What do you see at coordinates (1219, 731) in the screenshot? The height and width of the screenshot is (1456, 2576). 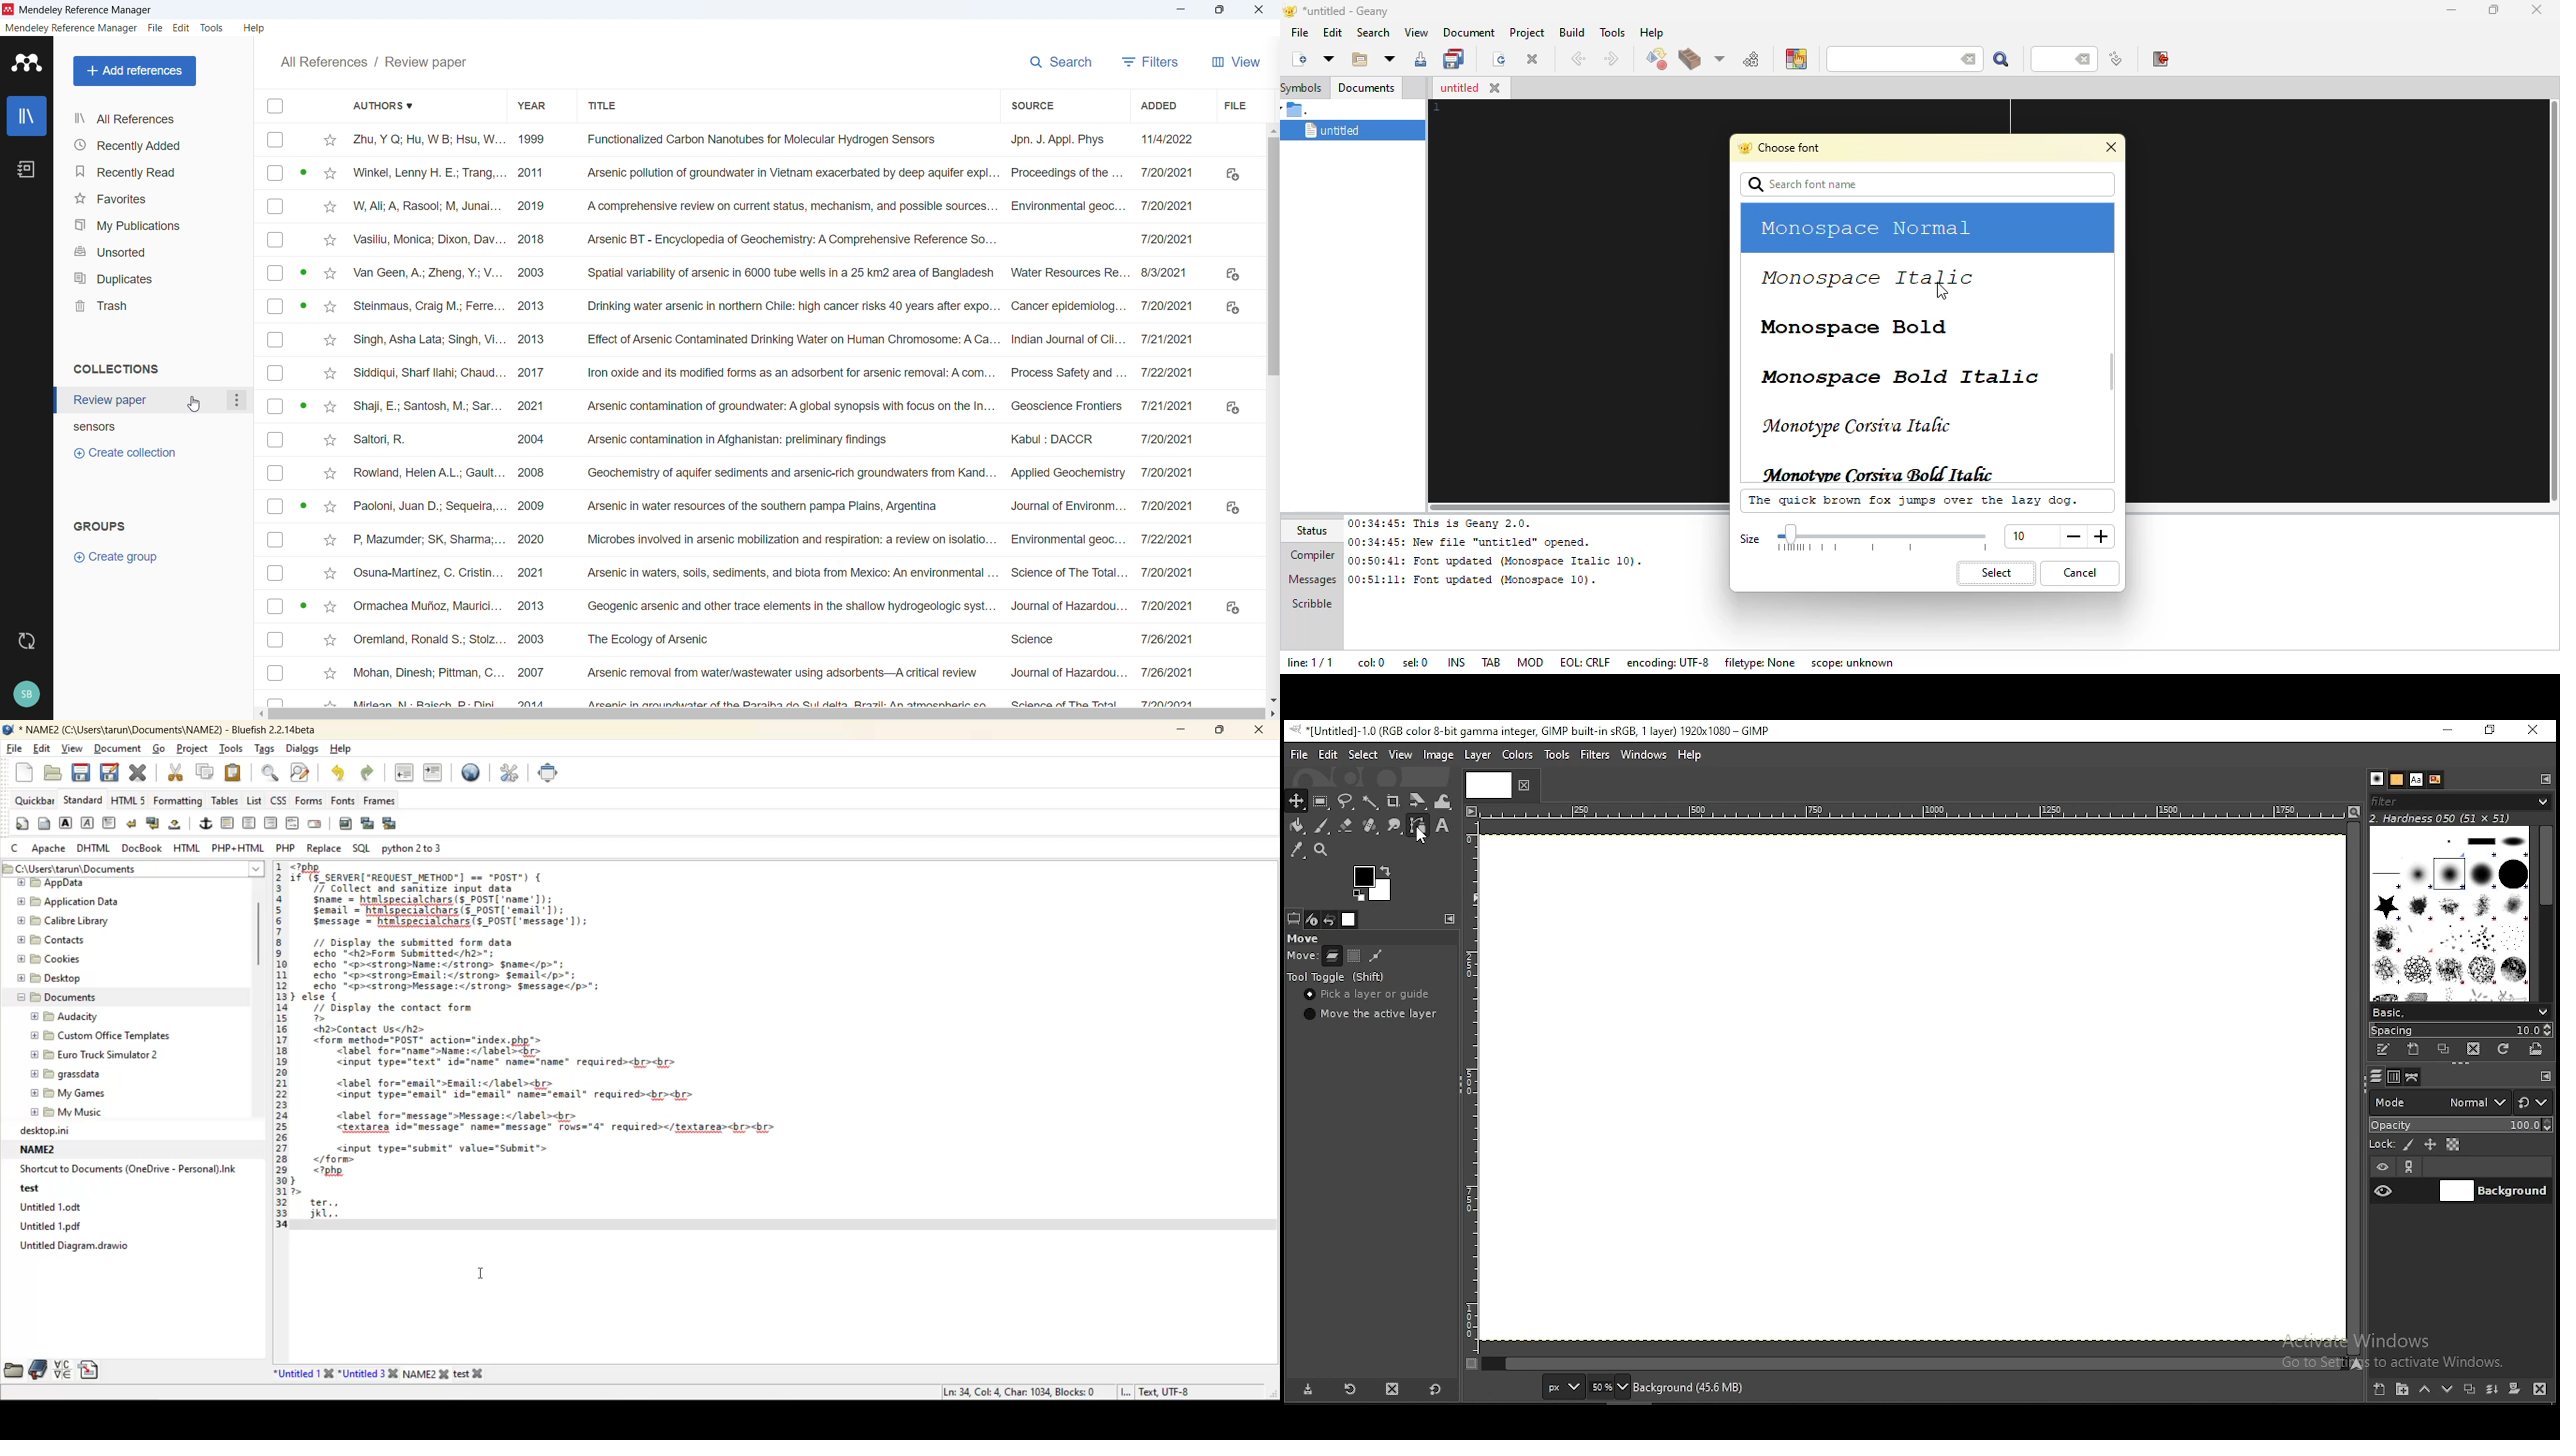 I see `maximize` at bounding box center [1219, 731].